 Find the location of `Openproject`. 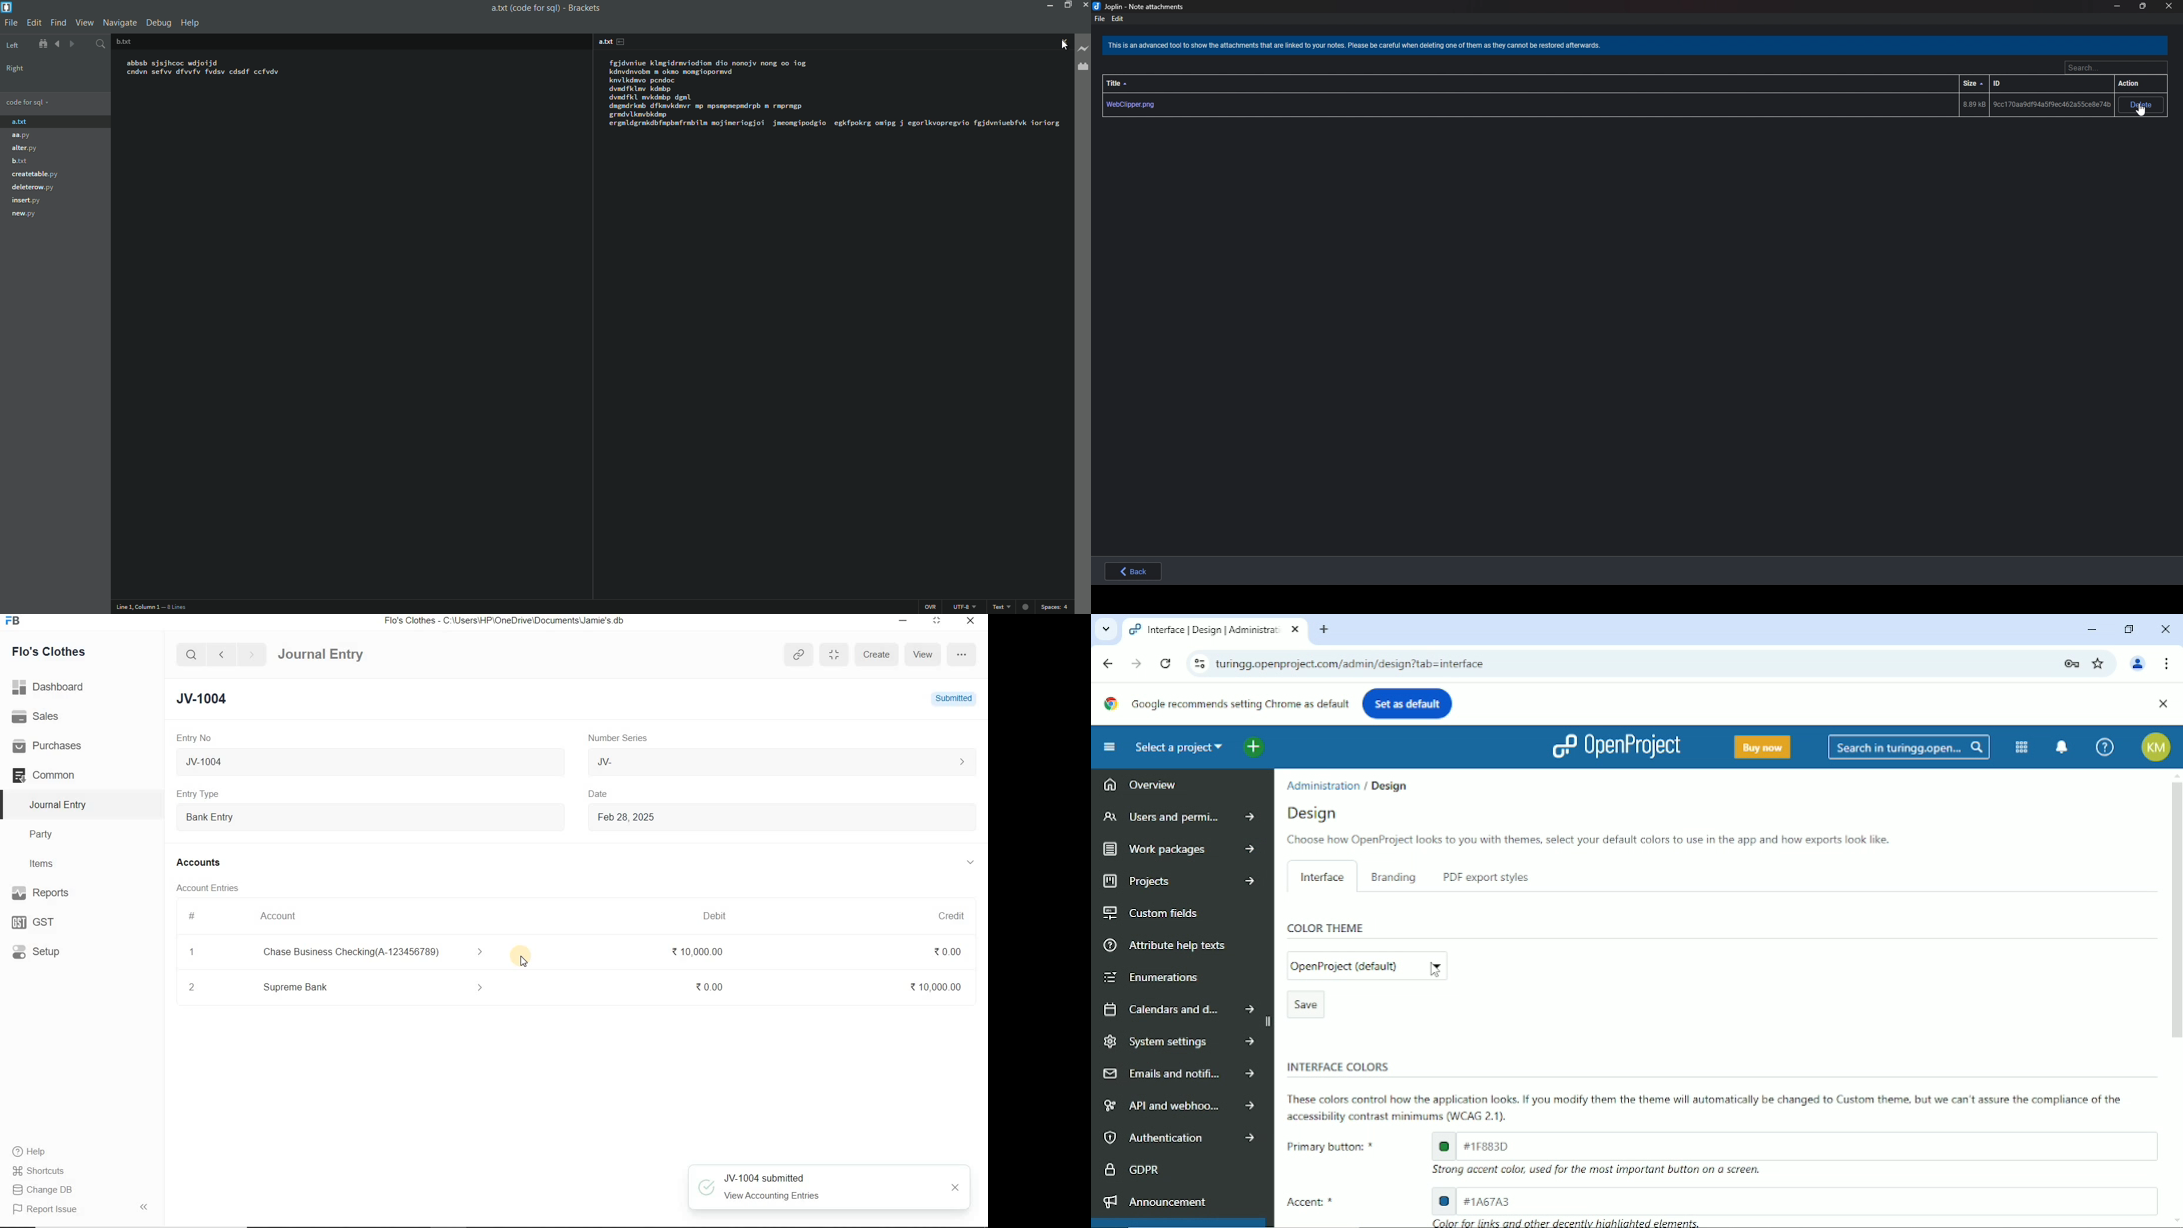

Openproject is located at coordinates (1615, 746).